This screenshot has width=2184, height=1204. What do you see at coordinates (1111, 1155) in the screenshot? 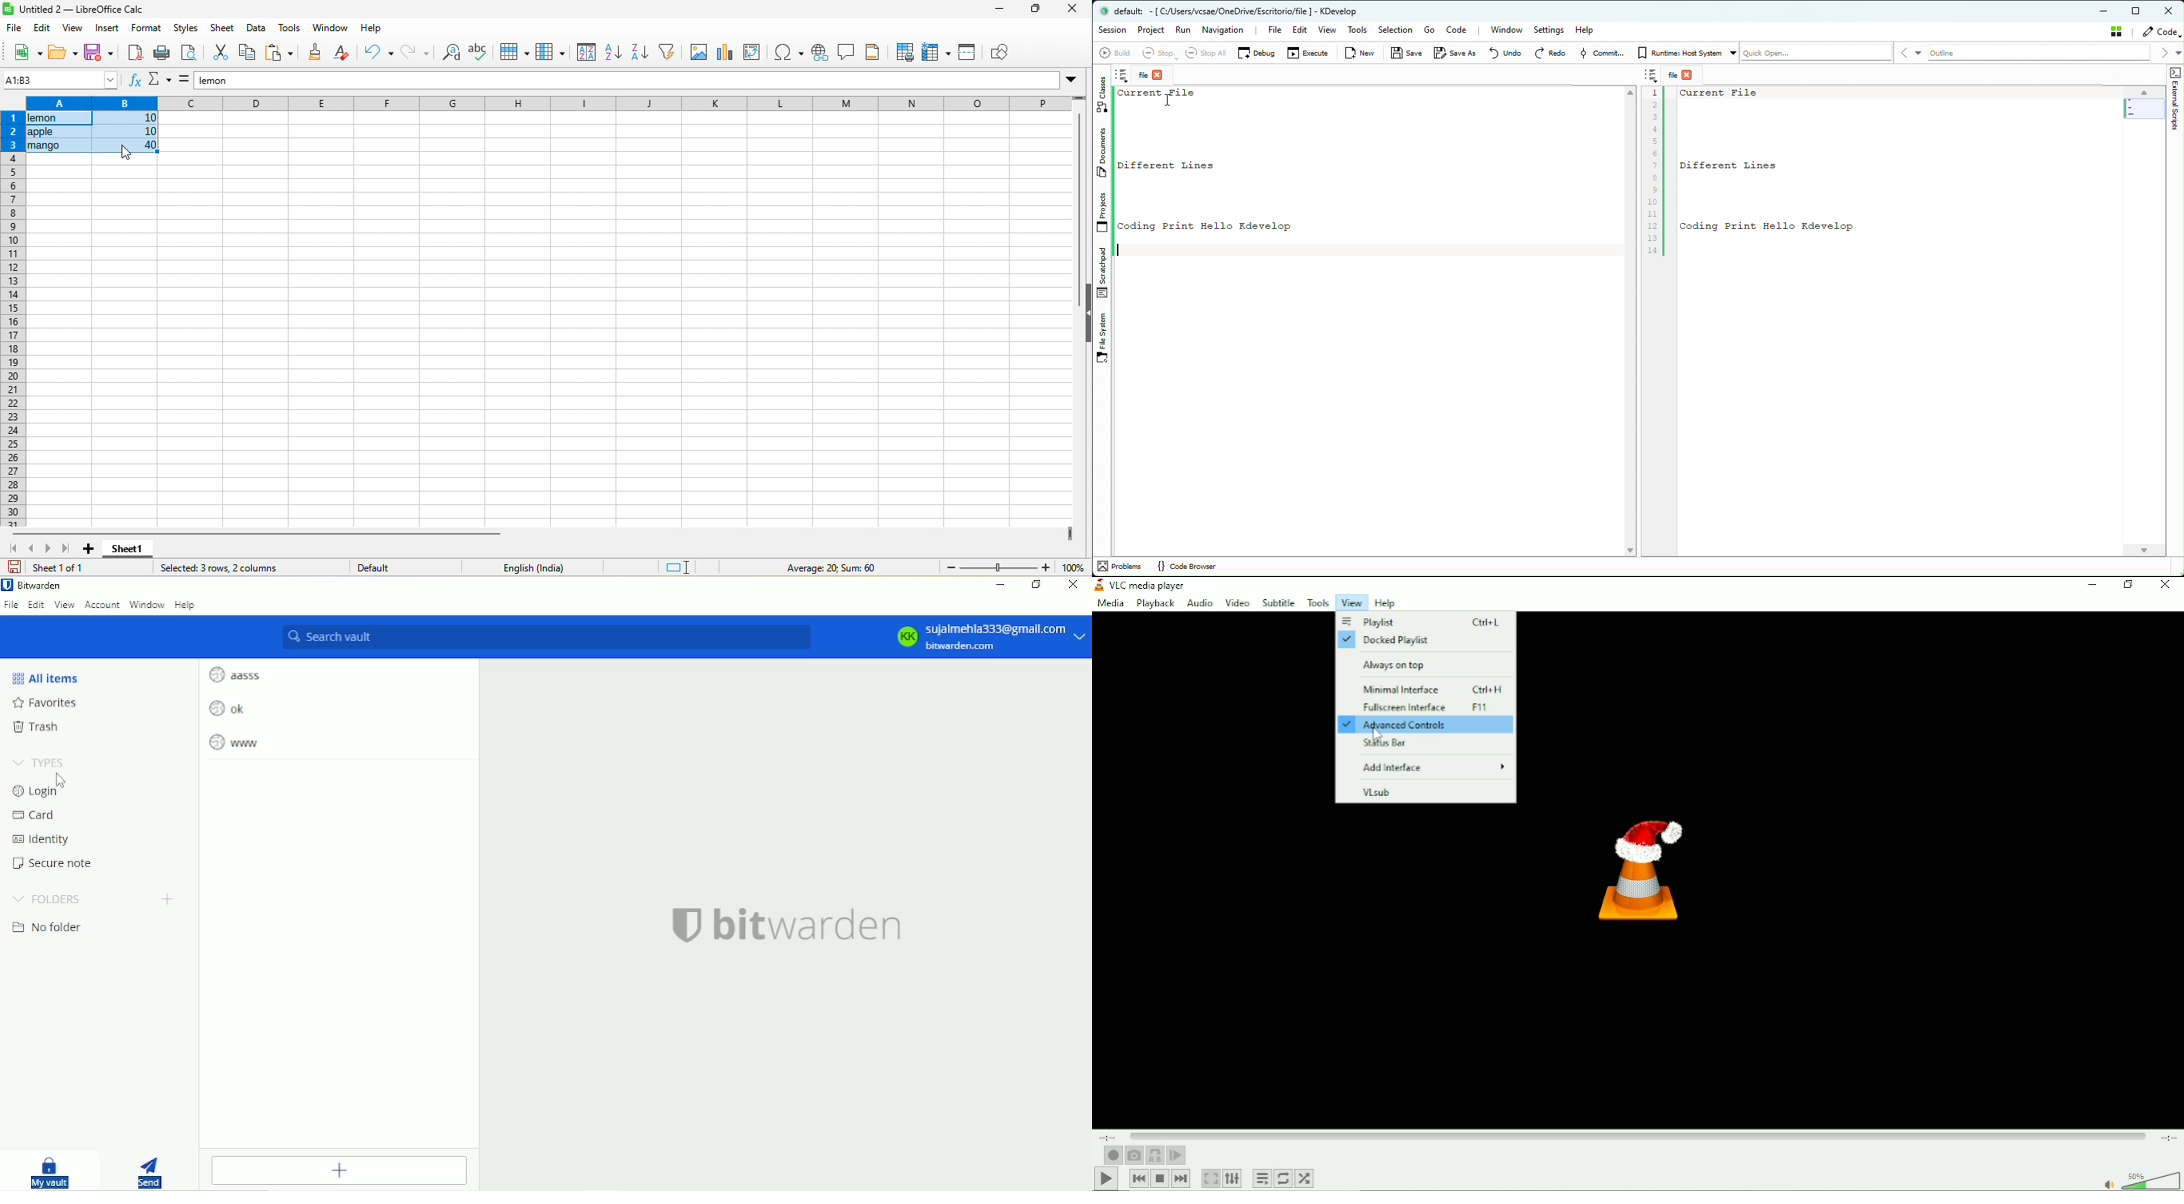
I see `Record` at bounding box center [1111, 1155].